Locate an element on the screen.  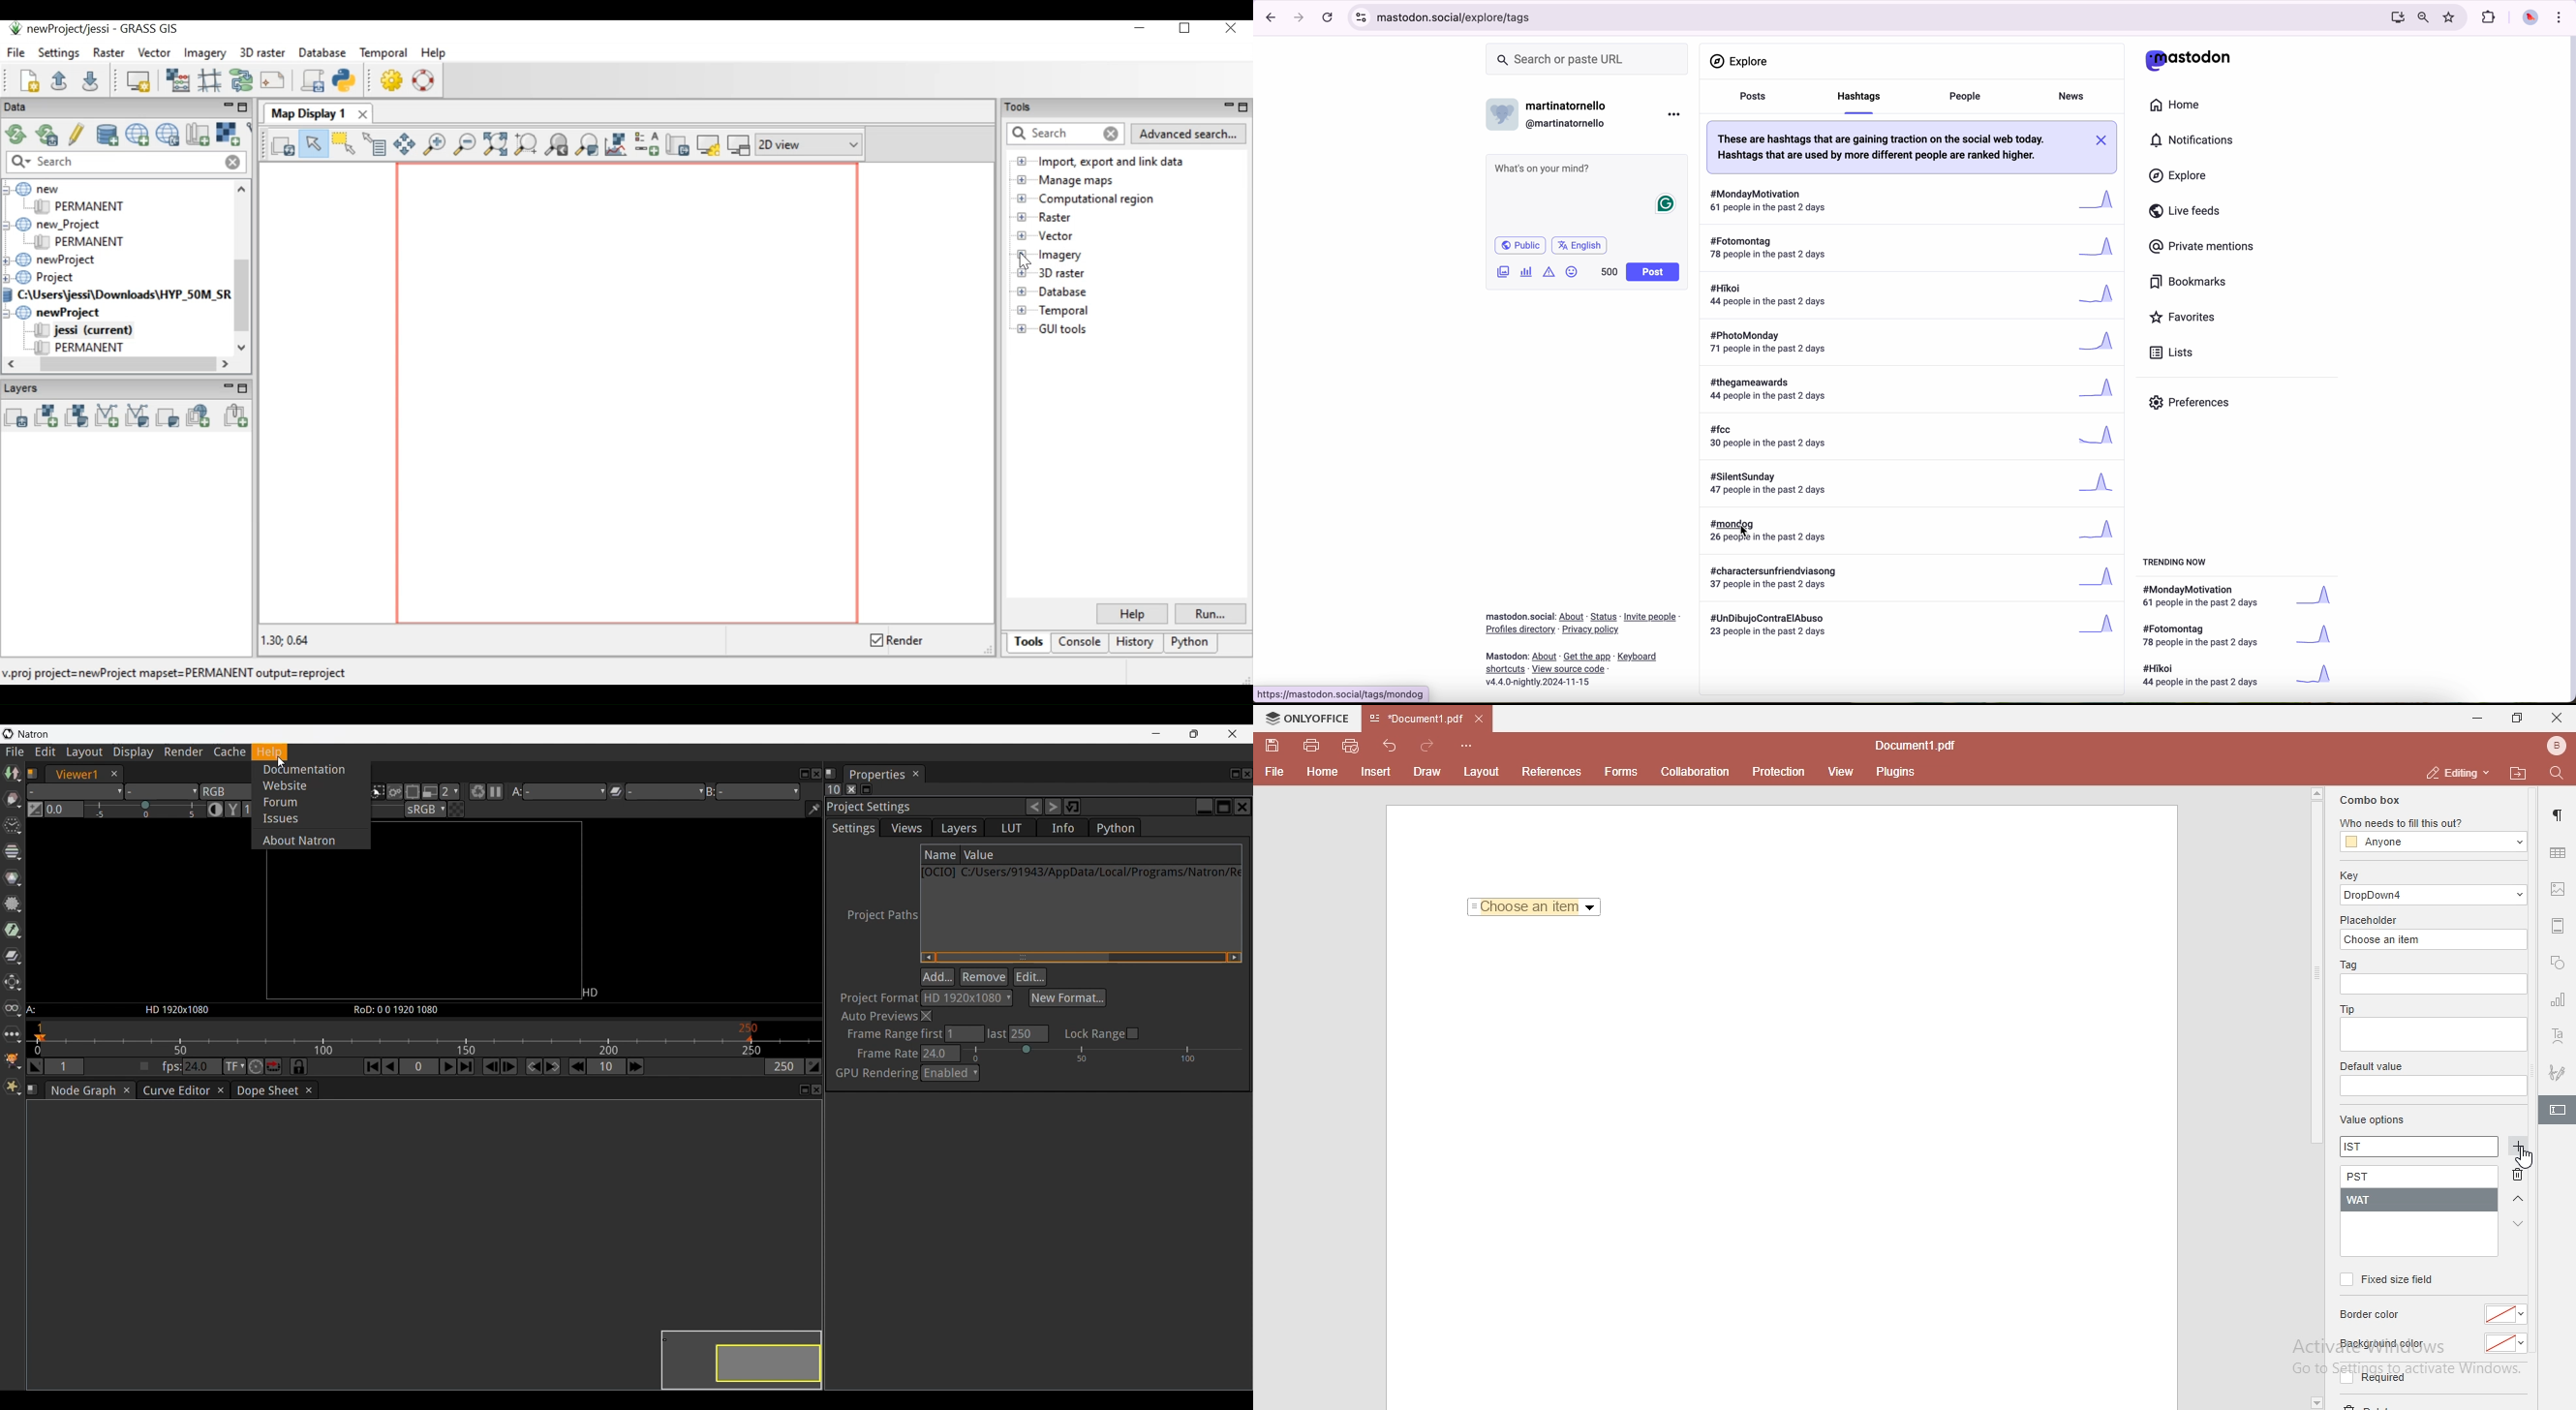
highlighted is located at coordinates (2557, 1112).